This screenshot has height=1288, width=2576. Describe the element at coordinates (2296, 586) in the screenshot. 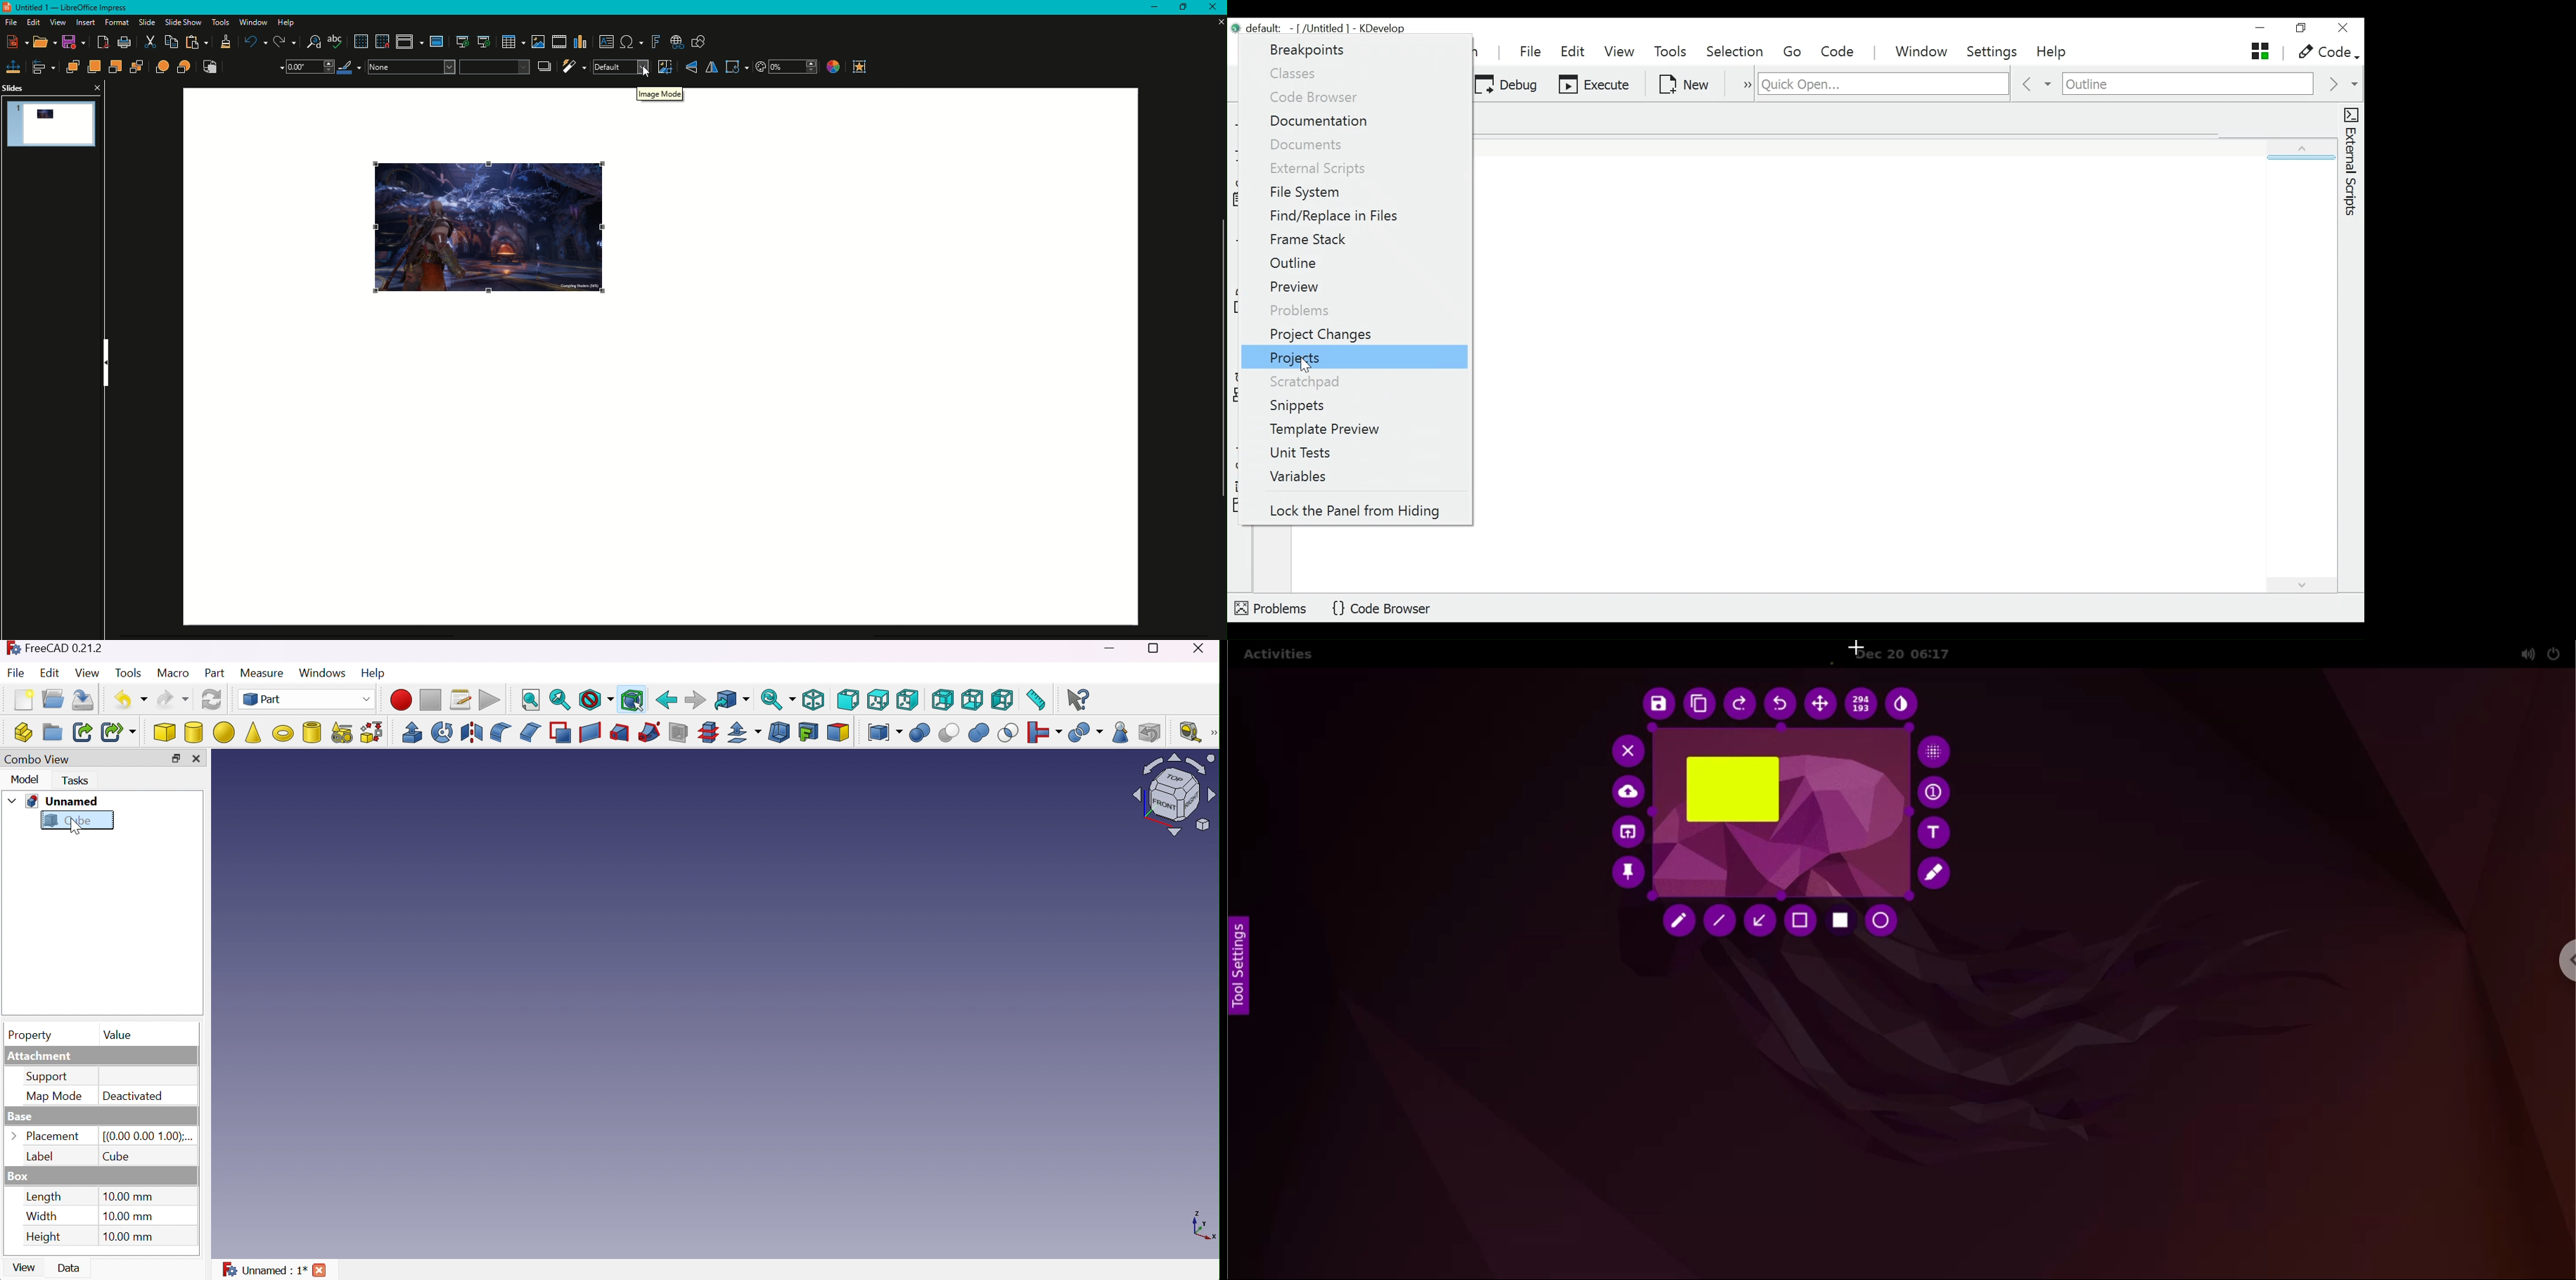

I see `expand` at that location.